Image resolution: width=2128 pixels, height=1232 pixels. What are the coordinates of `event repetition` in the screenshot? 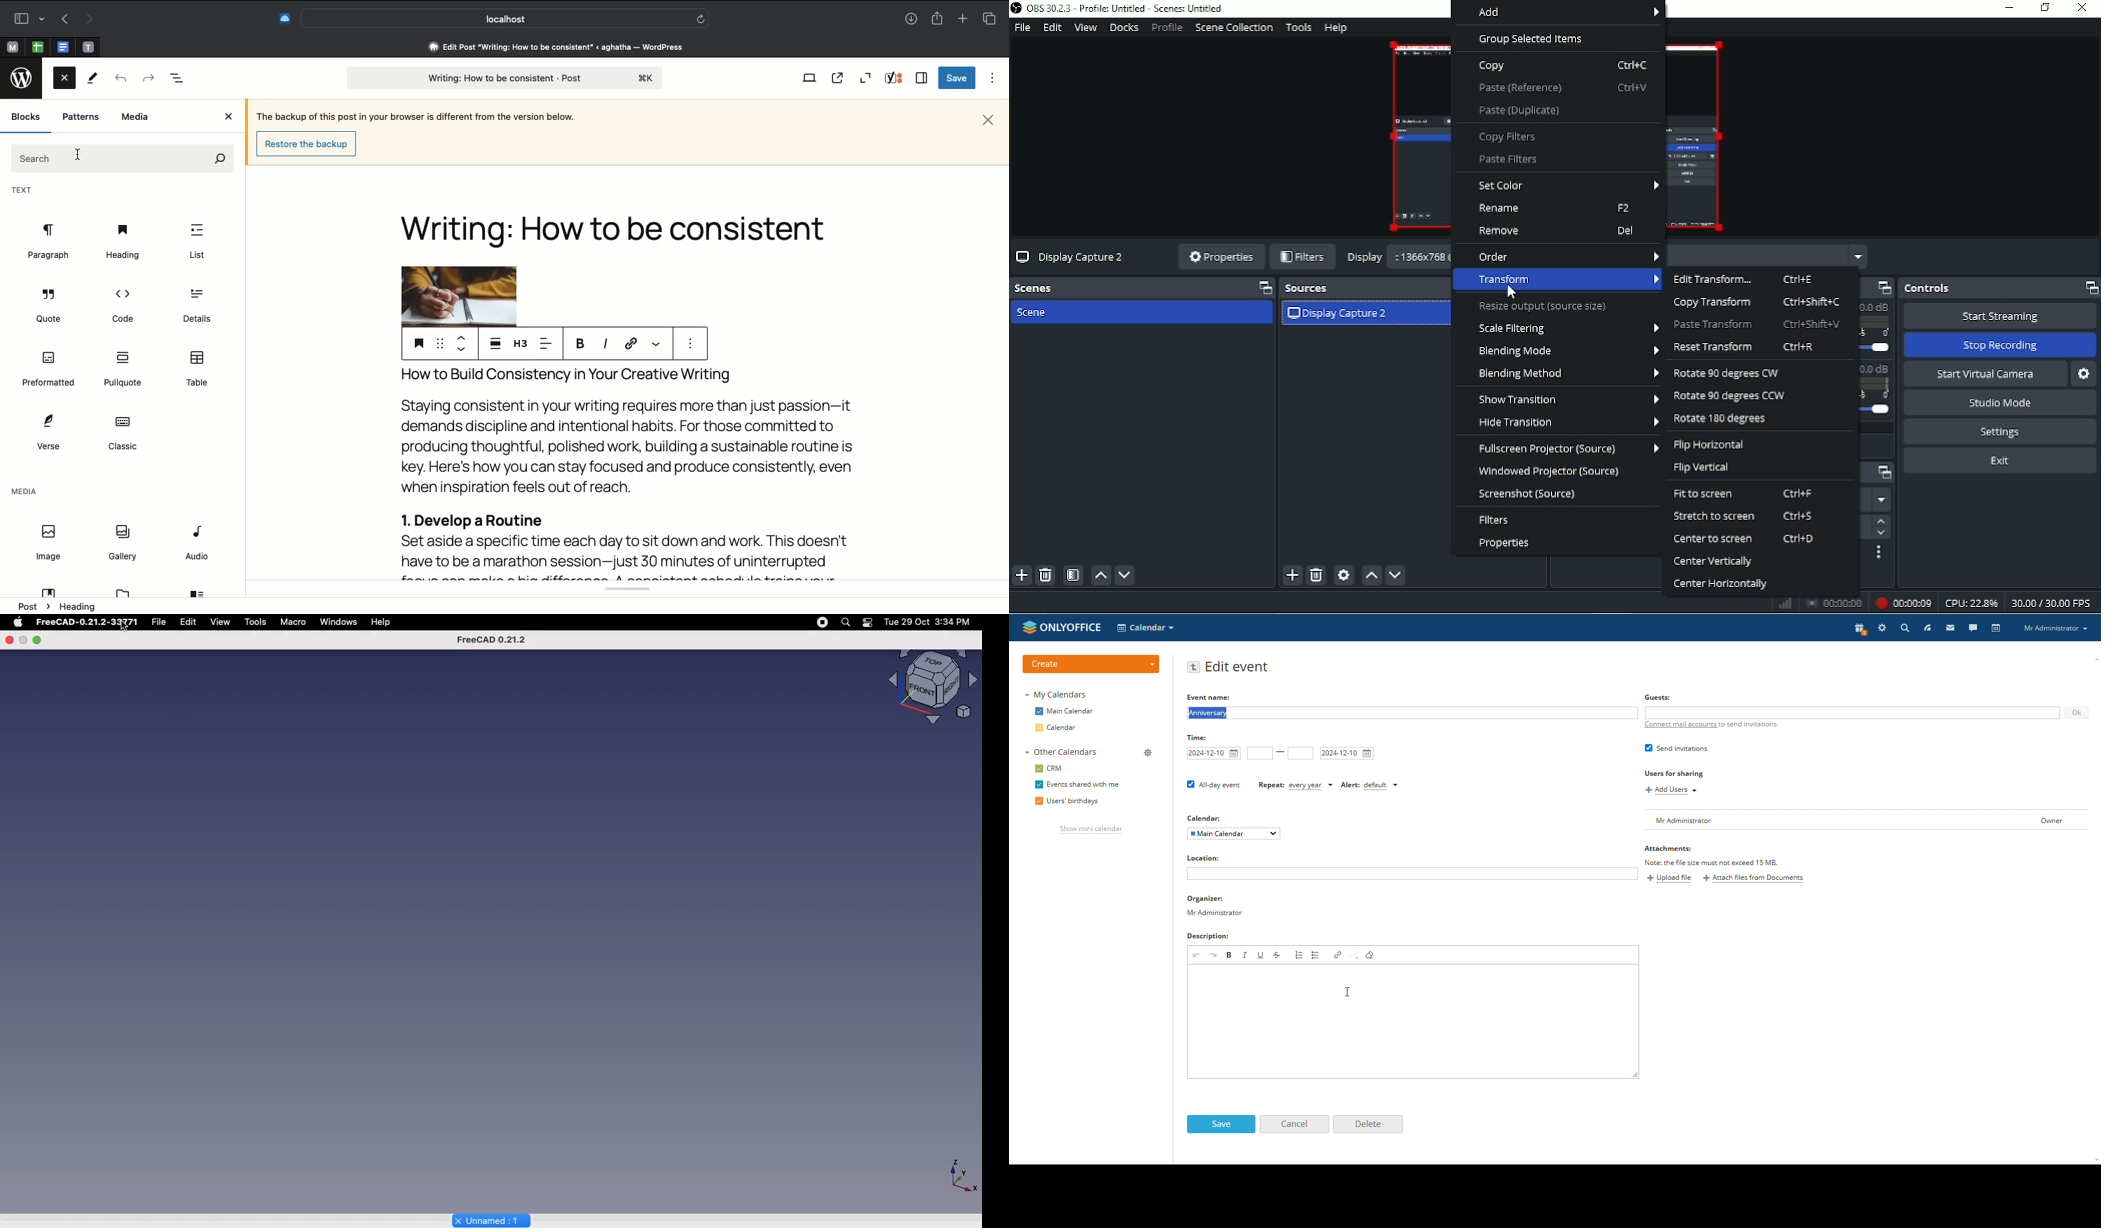 It's located at (1295, 786).